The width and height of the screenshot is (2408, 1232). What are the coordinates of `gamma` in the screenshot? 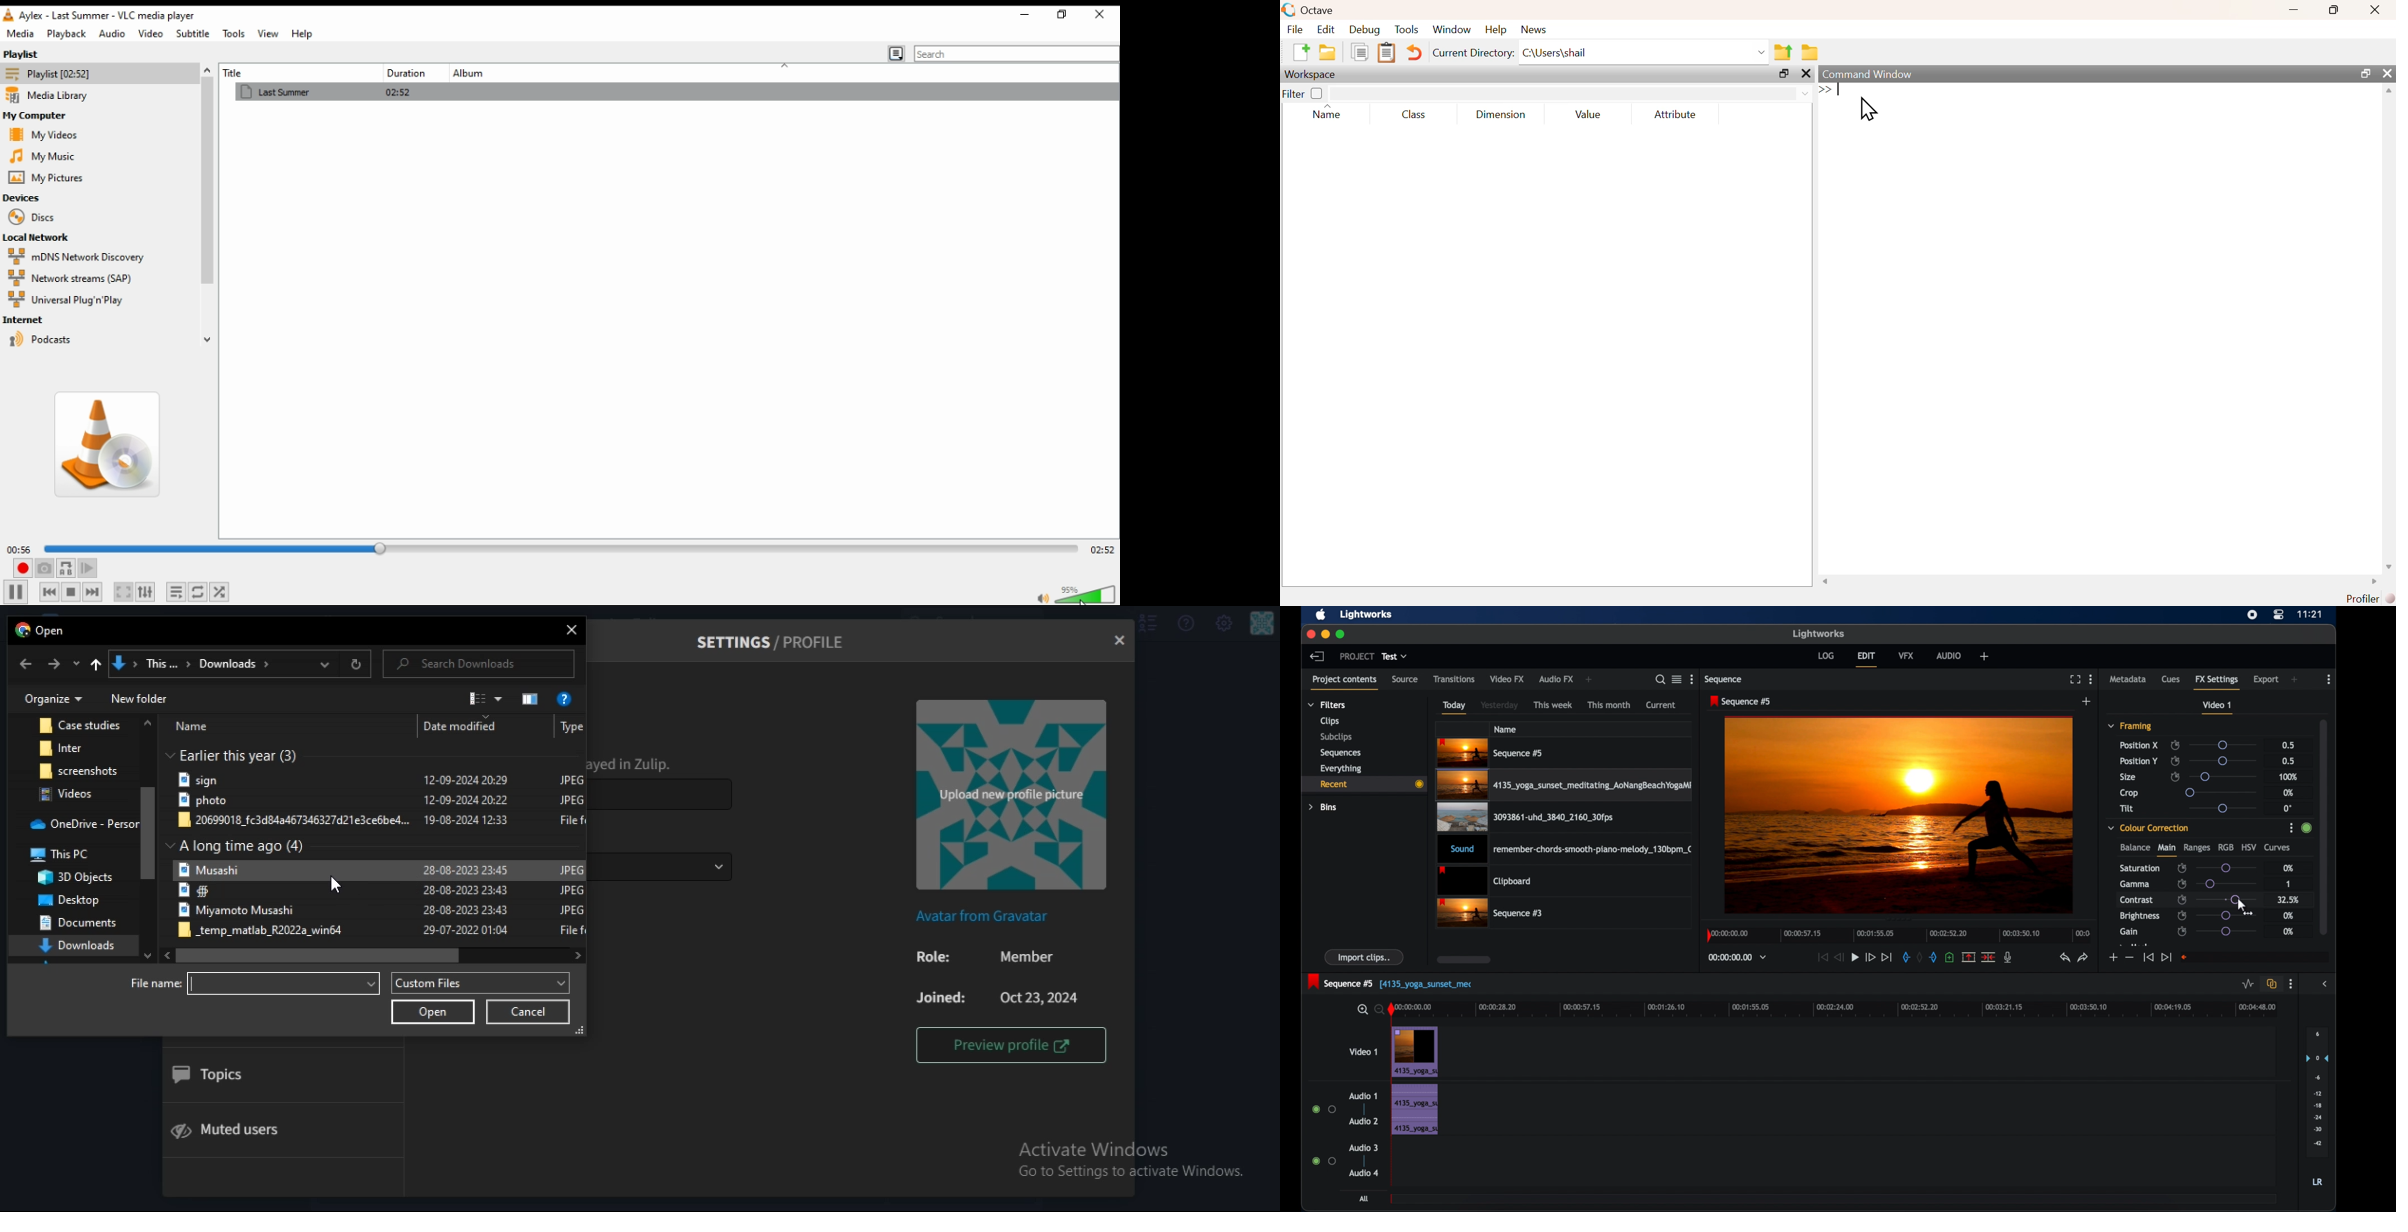 It's located at (2135, 884).